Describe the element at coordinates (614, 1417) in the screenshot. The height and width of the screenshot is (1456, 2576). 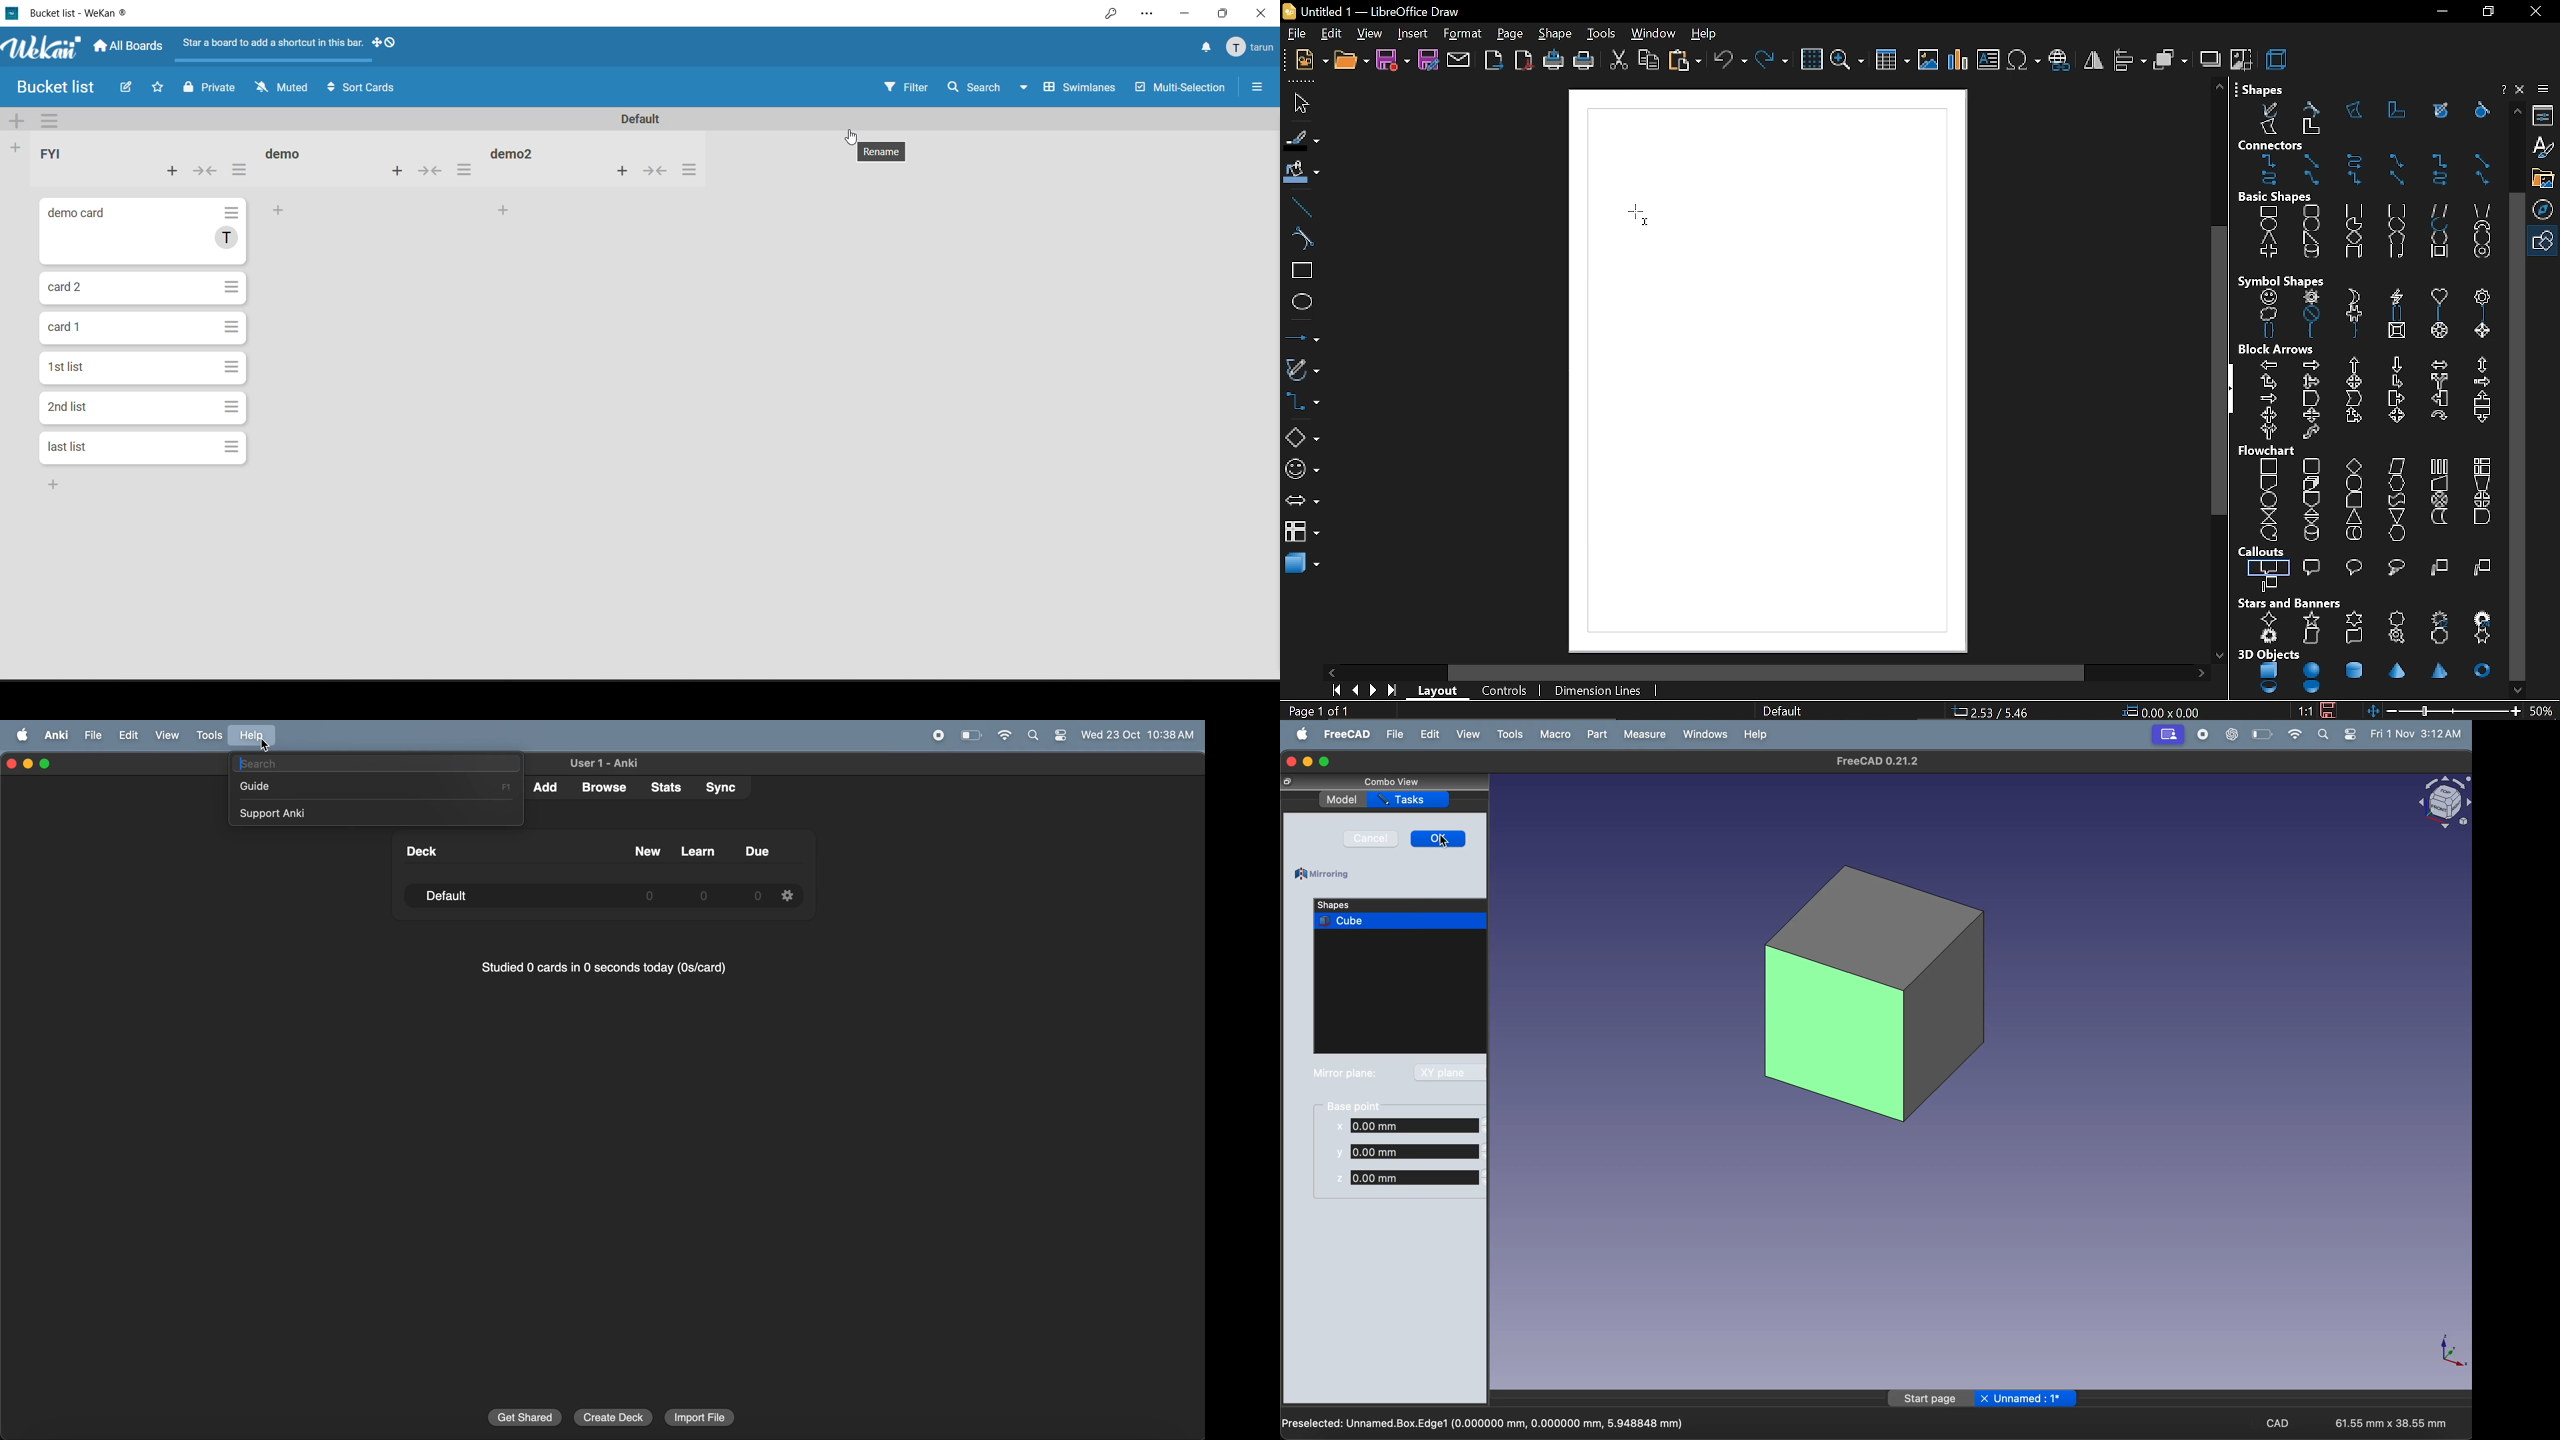
I see `create deck` at that location.